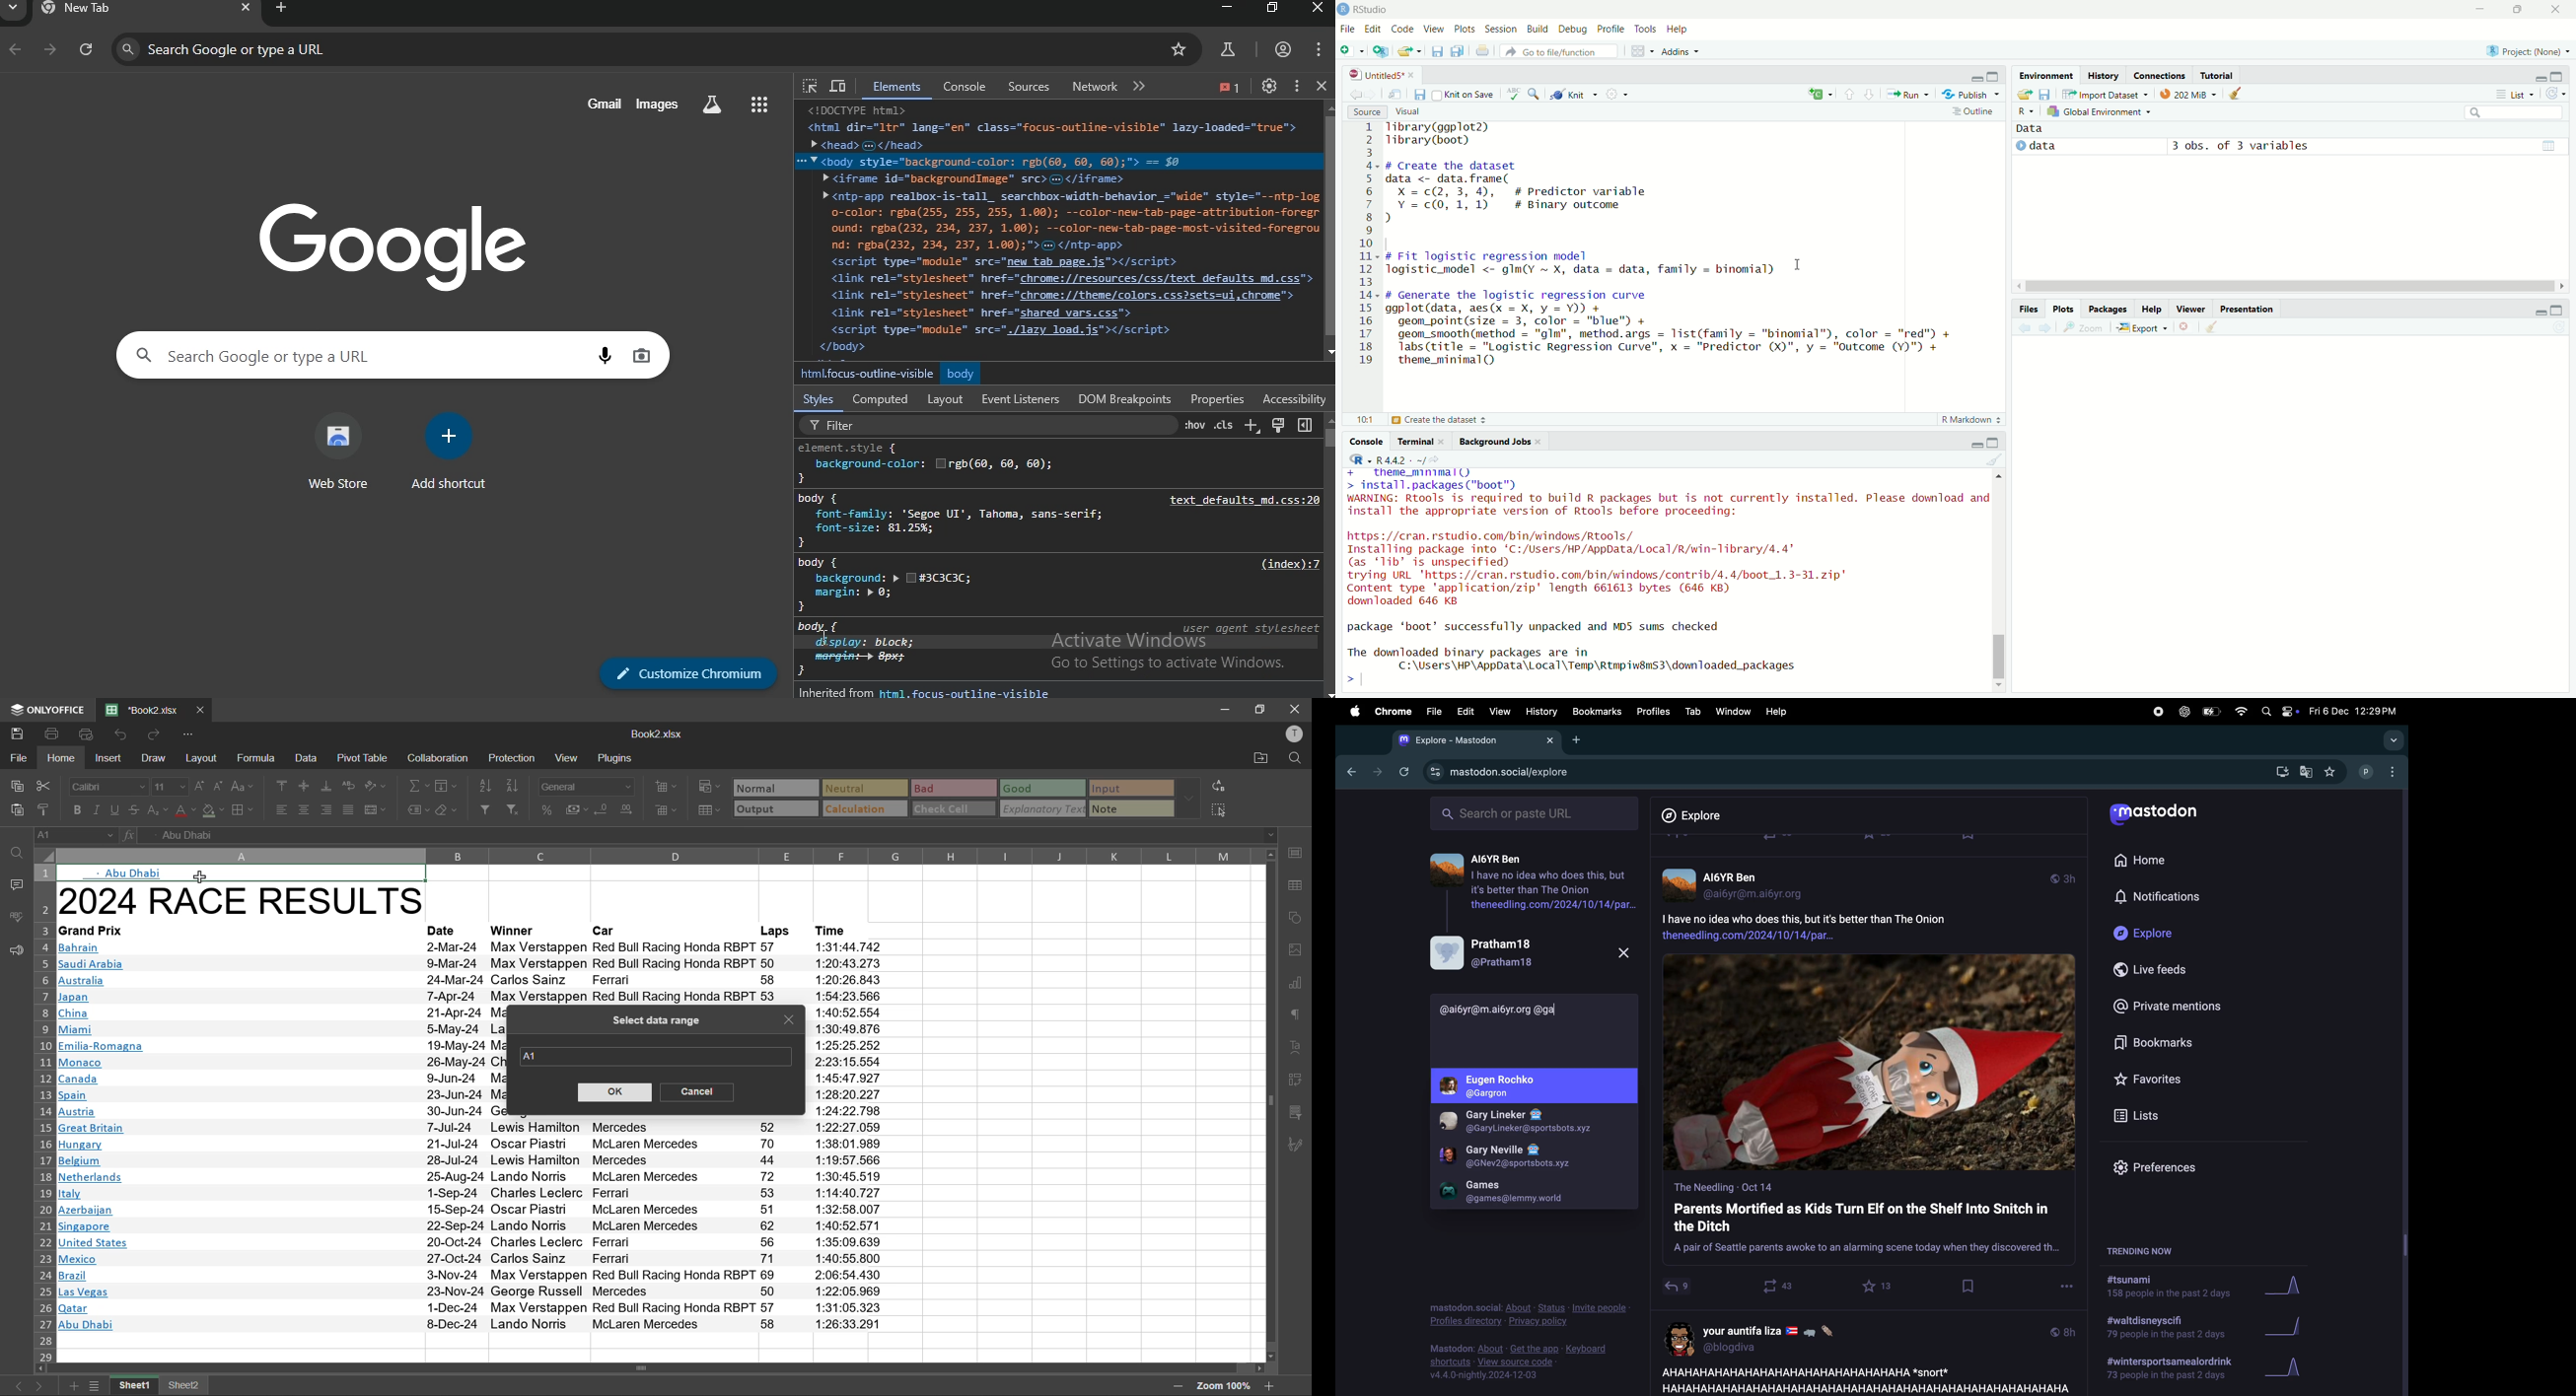 This screenshot has width=2576, height=1400. I want to click on plugins, so click(616, 760).